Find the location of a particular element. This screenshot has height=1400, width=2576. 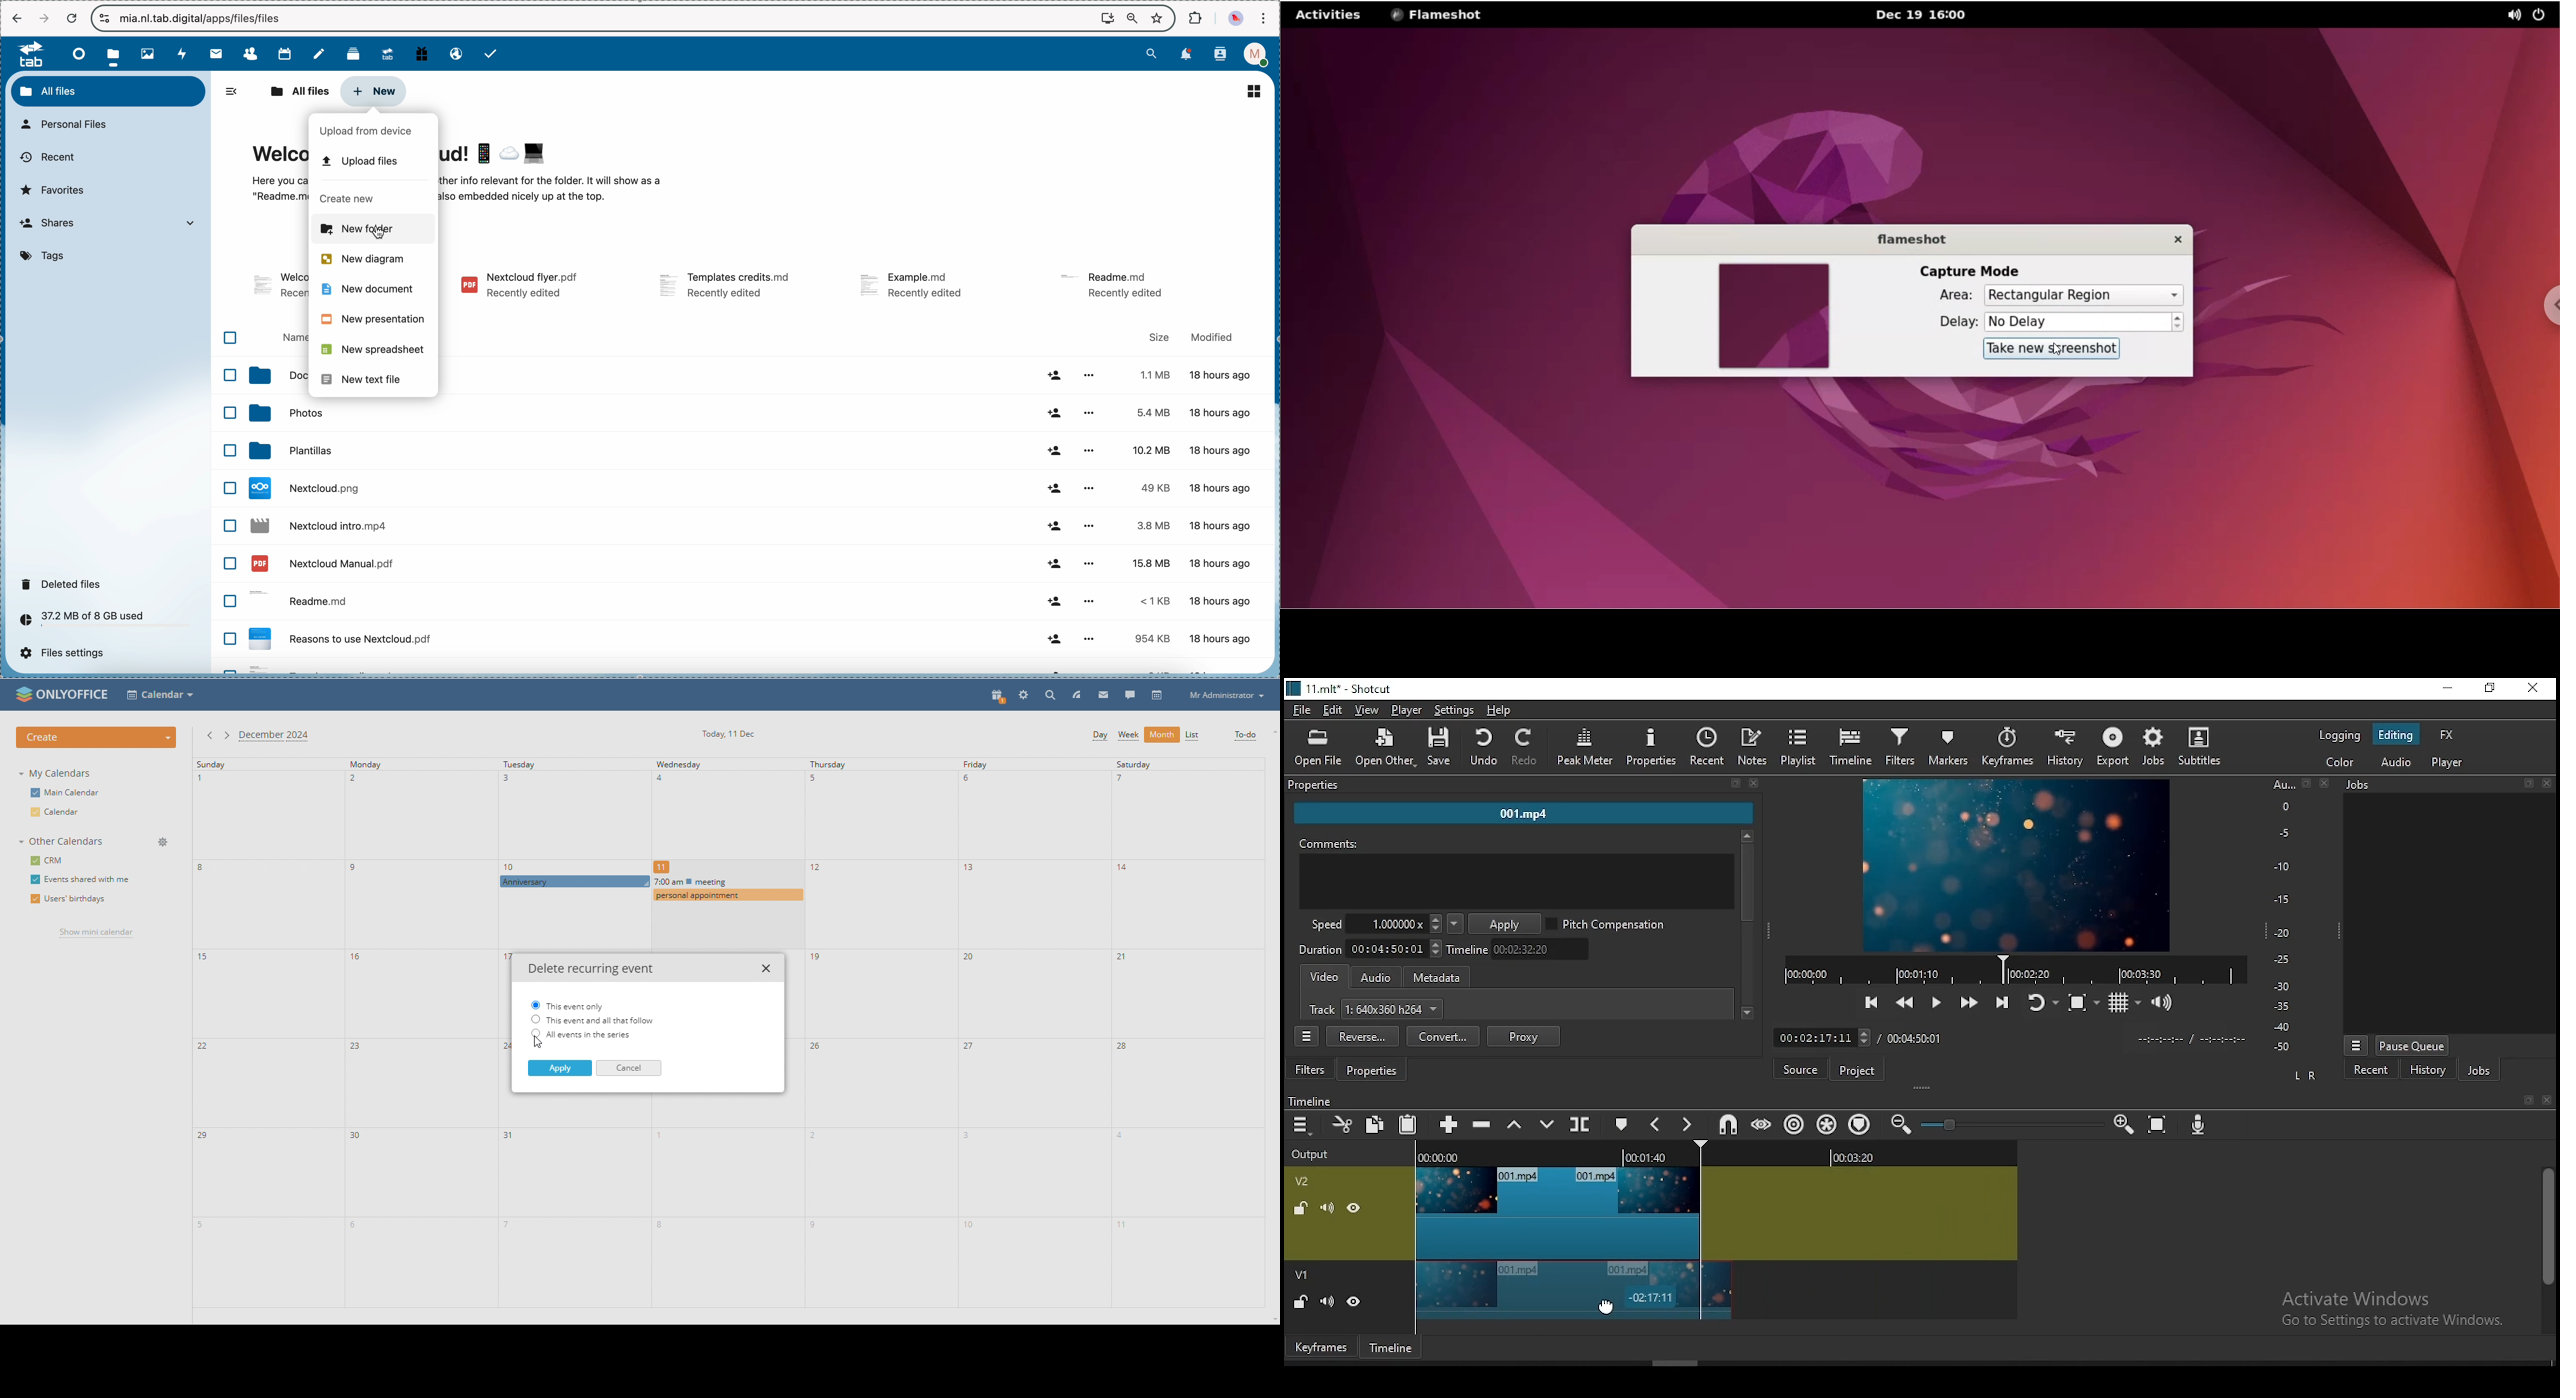

pause queue is located at coordinates (2412, 1045).